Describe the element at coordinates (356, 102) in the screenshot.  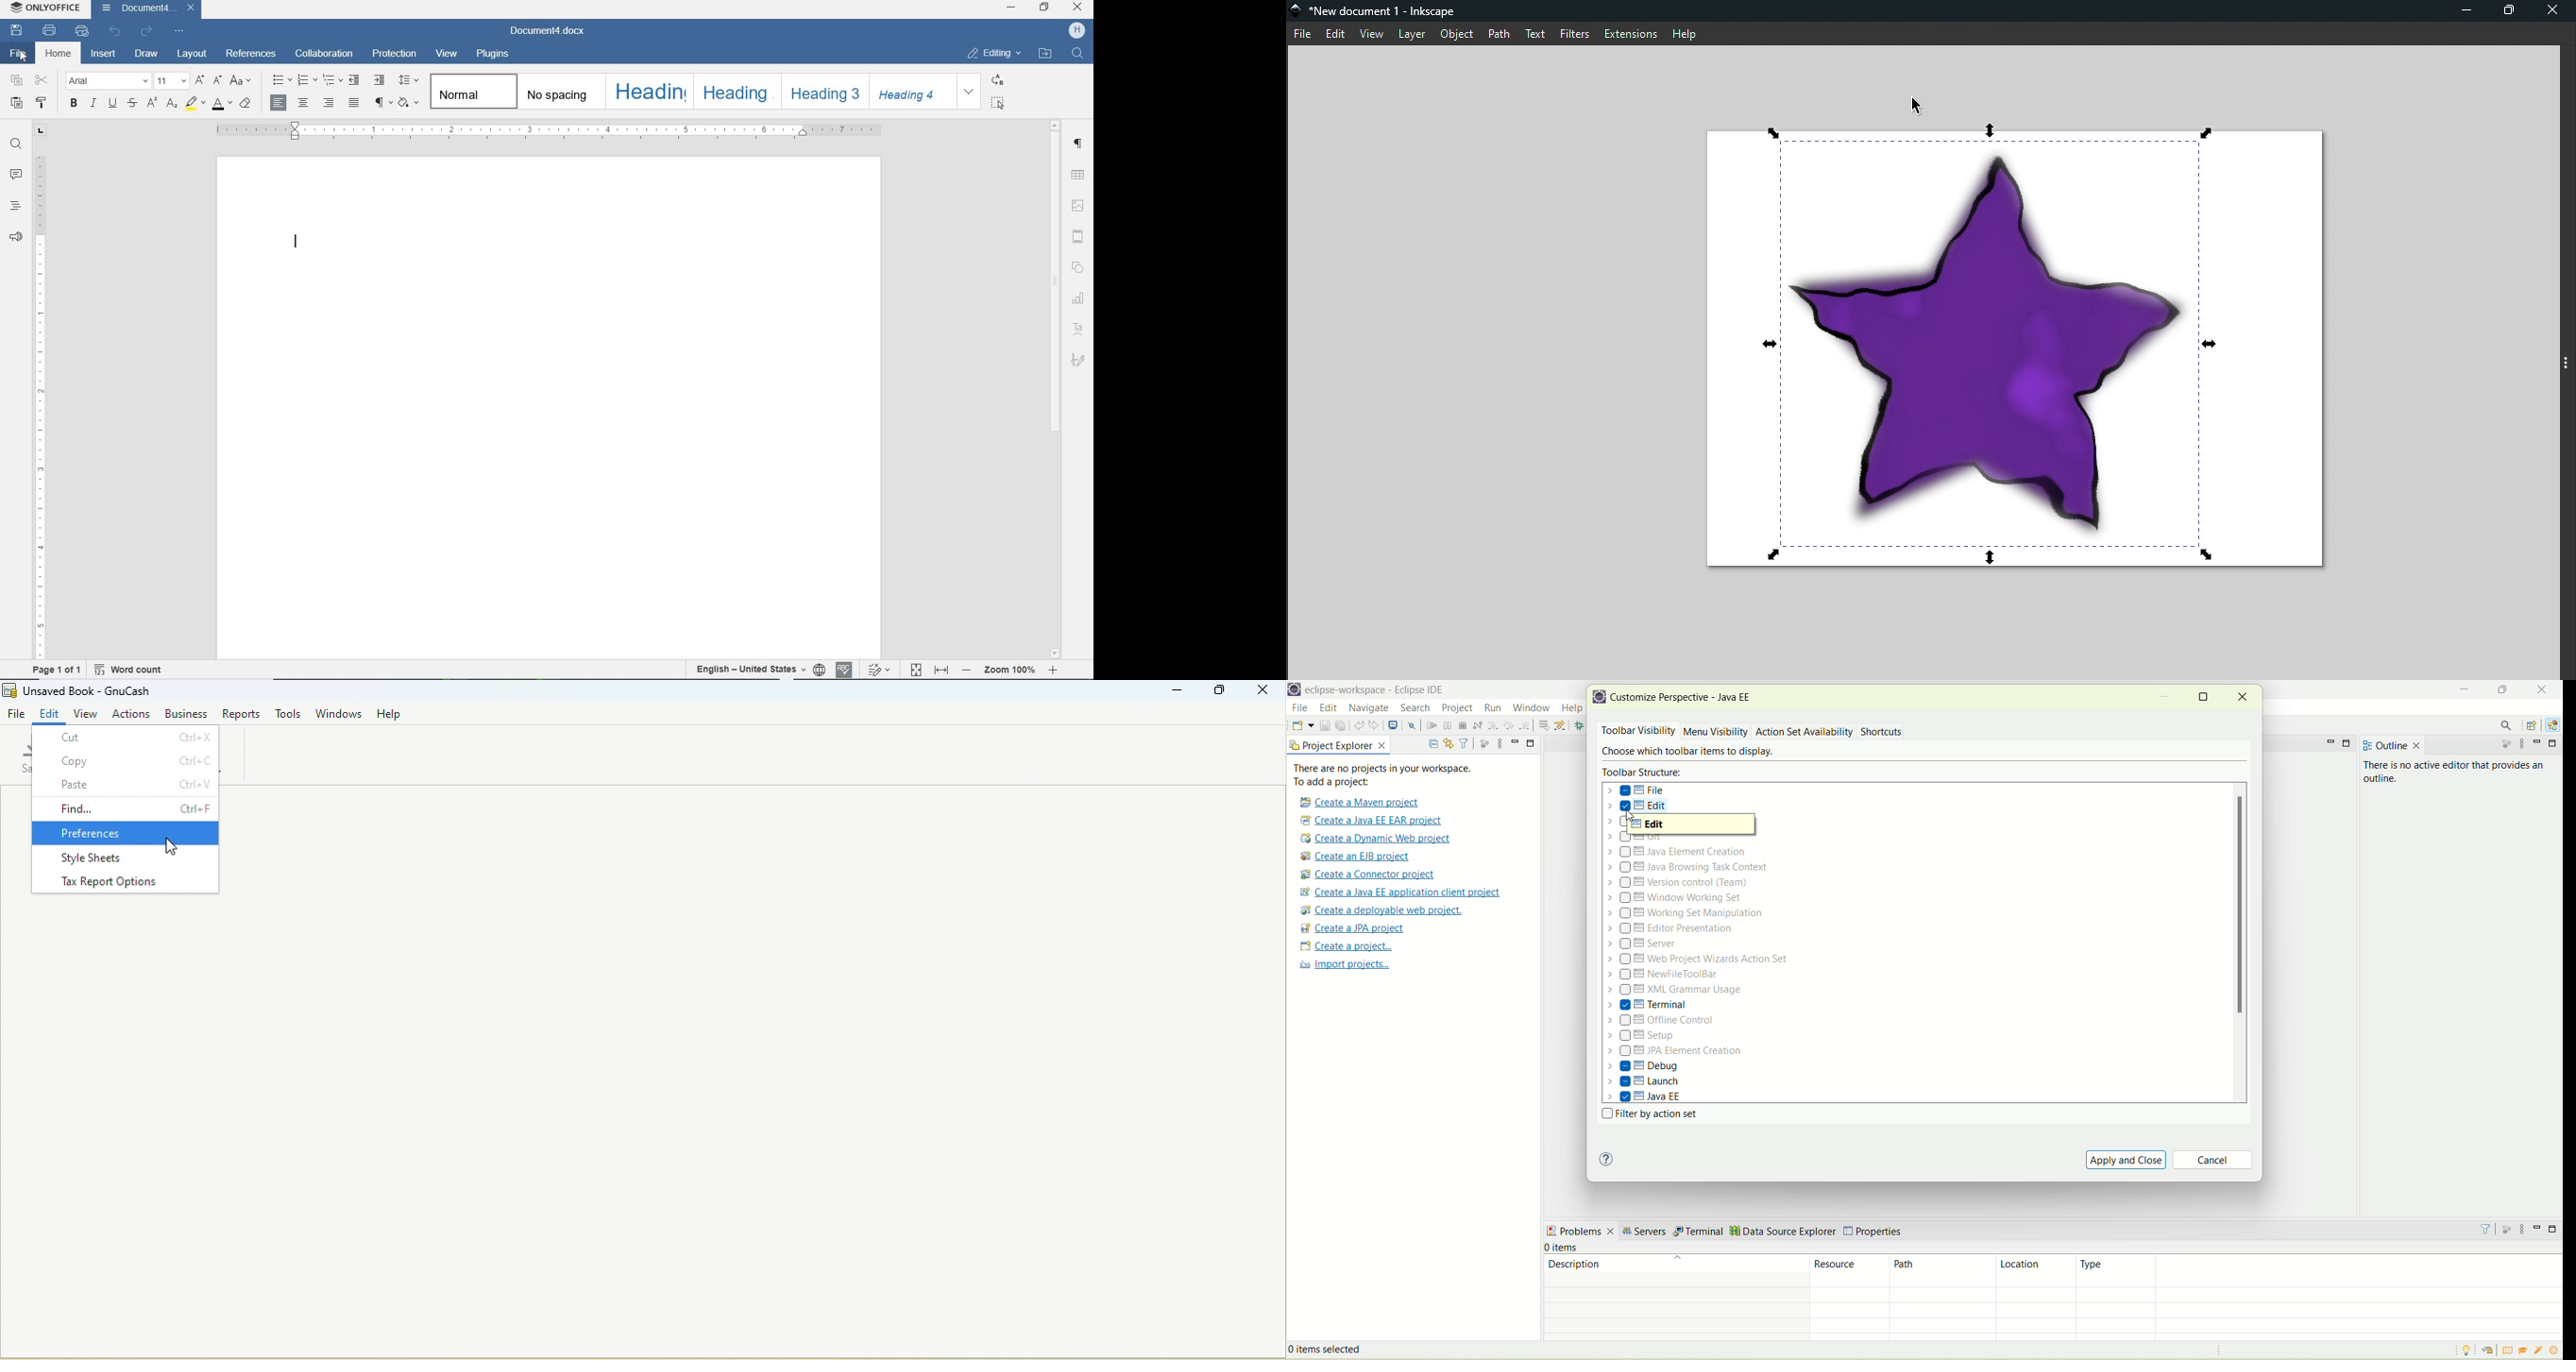
I see `justified` at that location.